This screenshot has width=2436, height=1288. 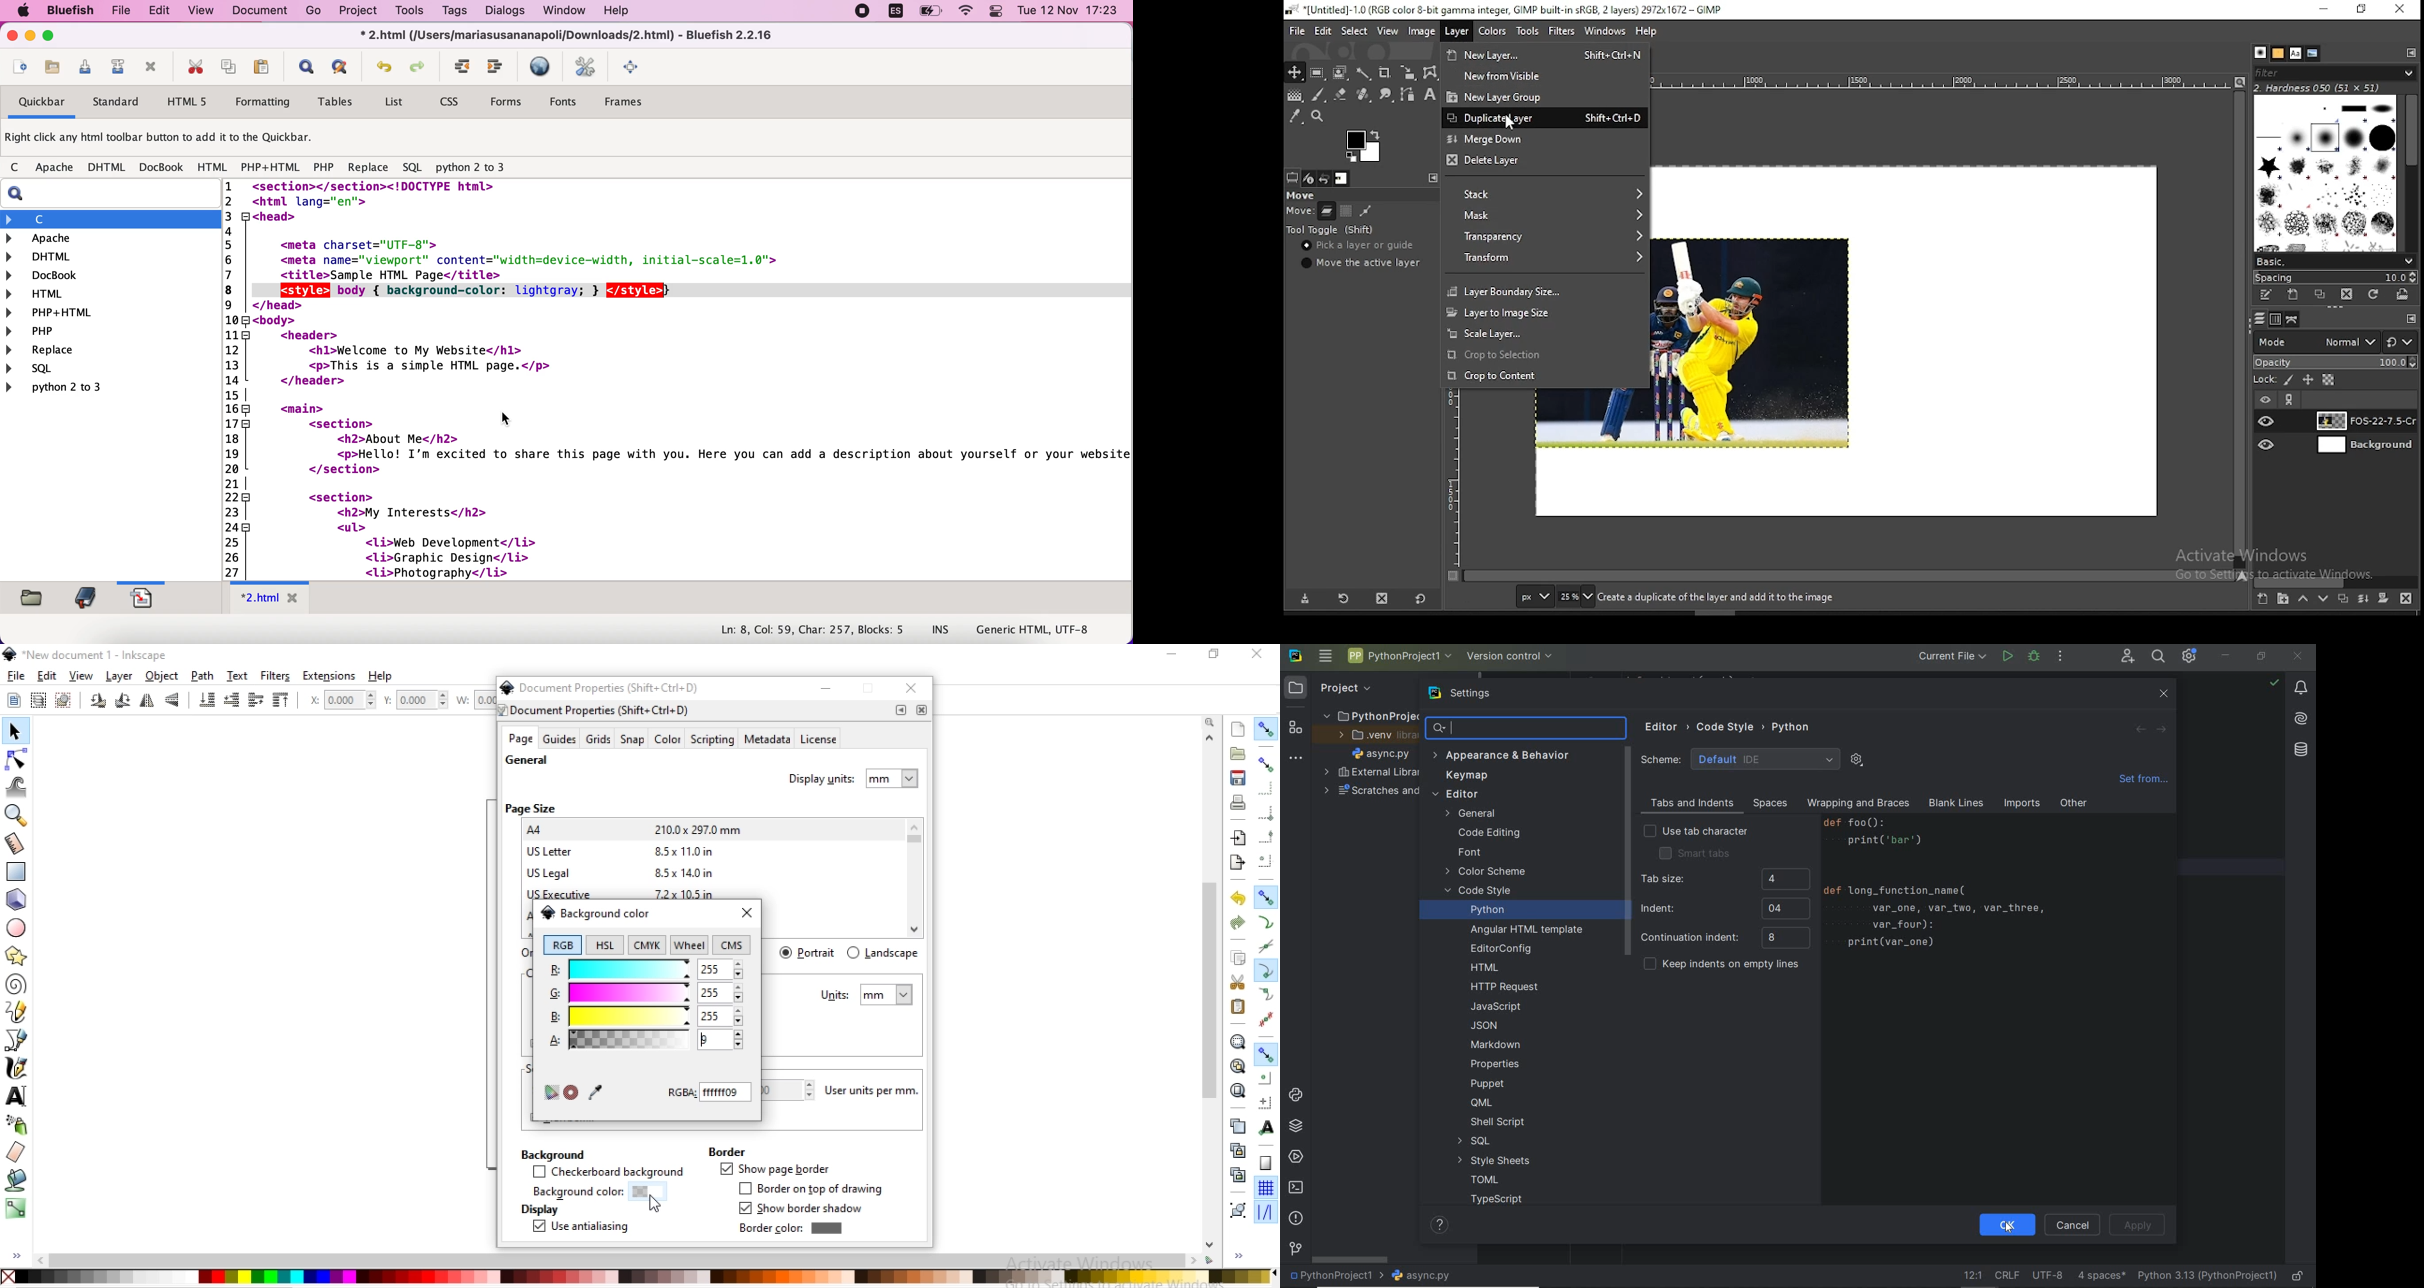 I want to click on project, so click(x=357, y=12).